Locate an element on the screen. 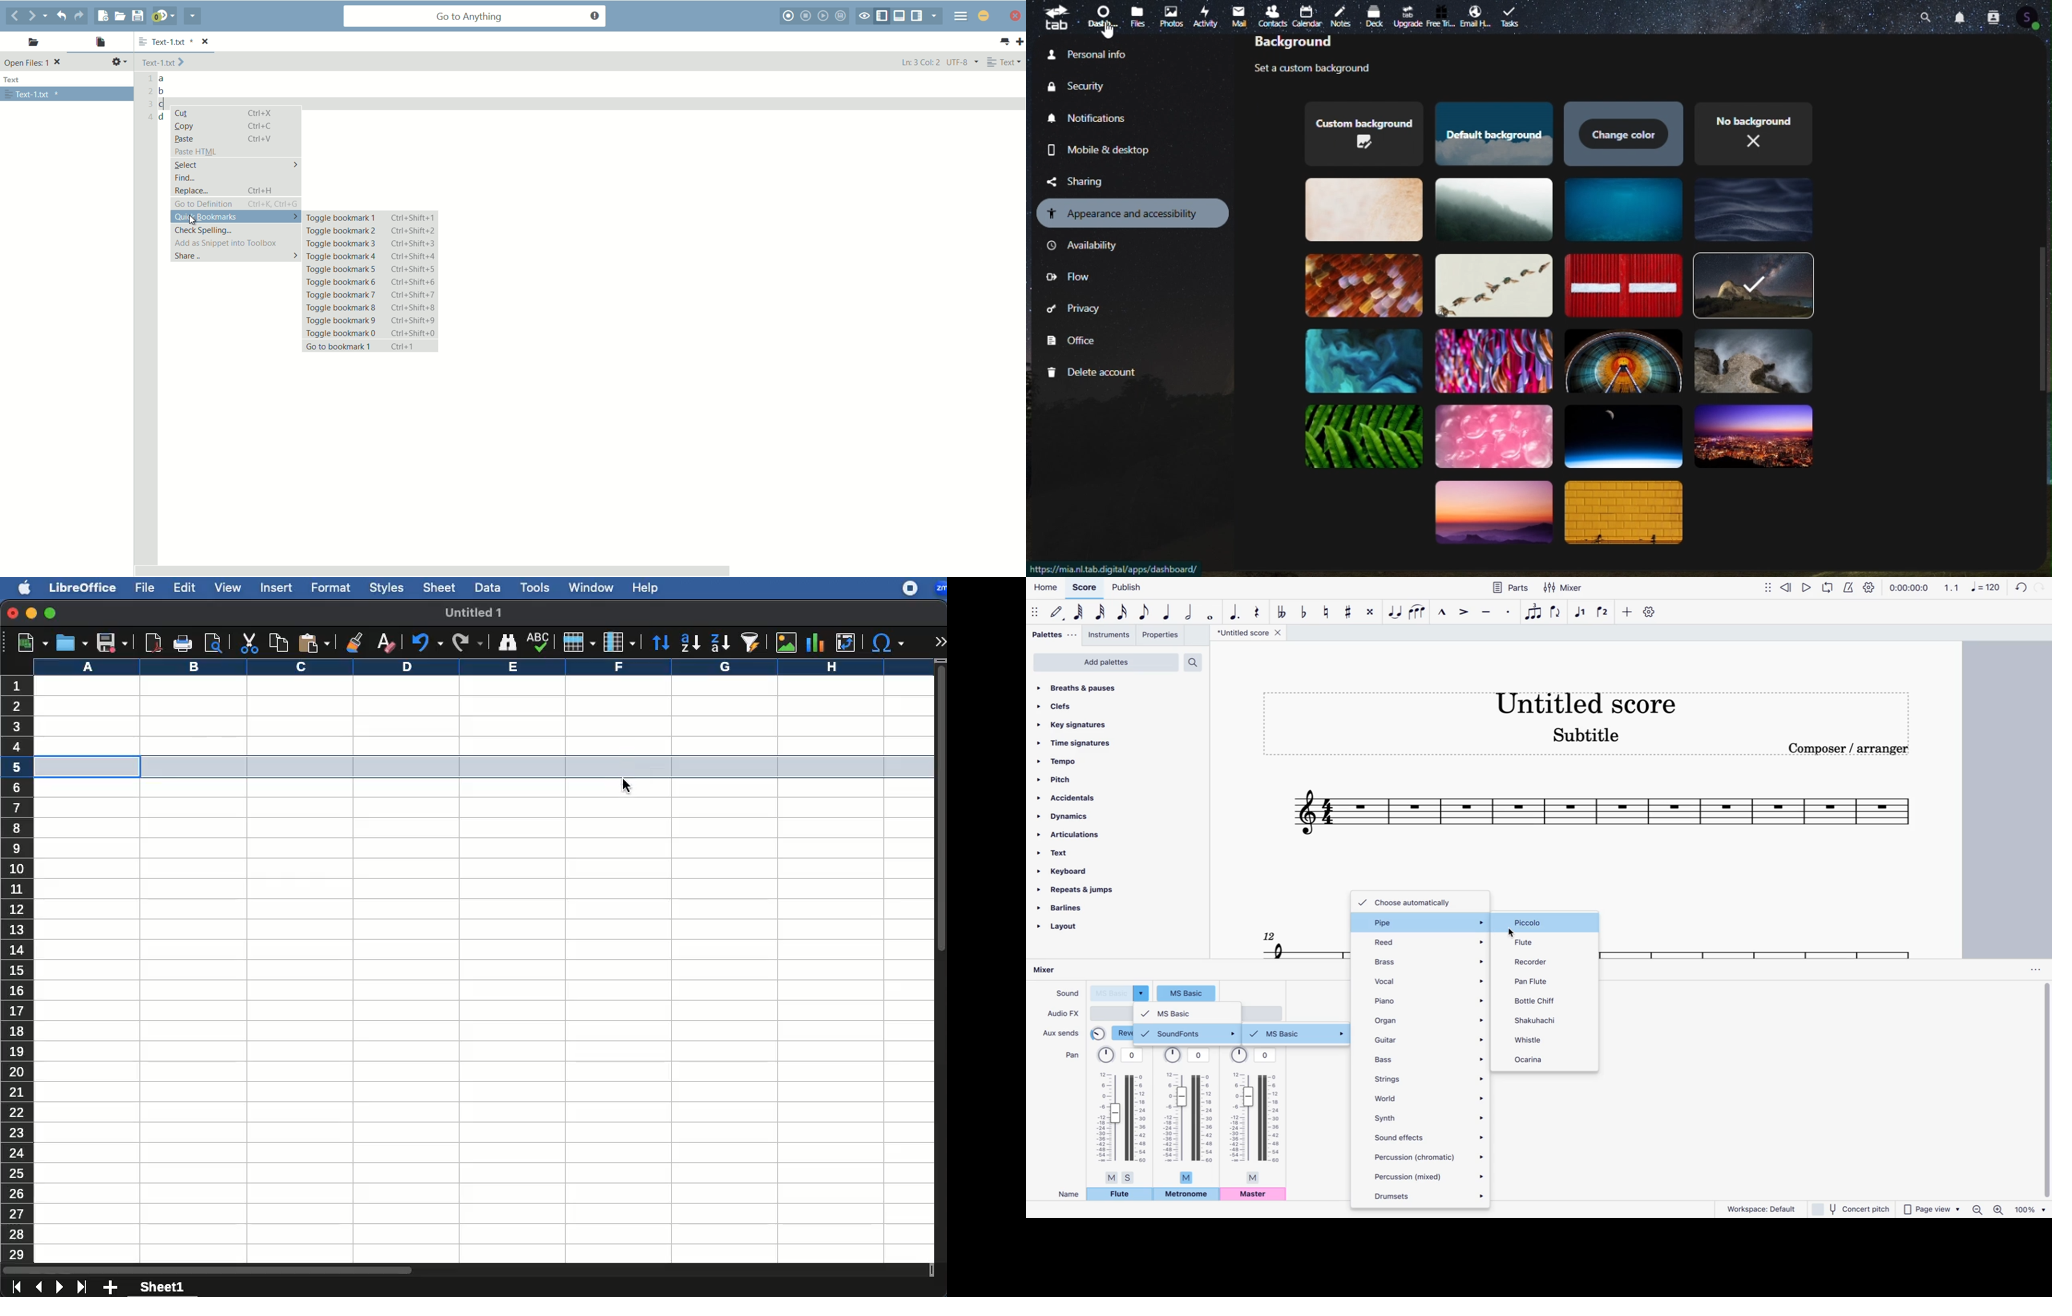  search is located at coordinates (1196, 662).